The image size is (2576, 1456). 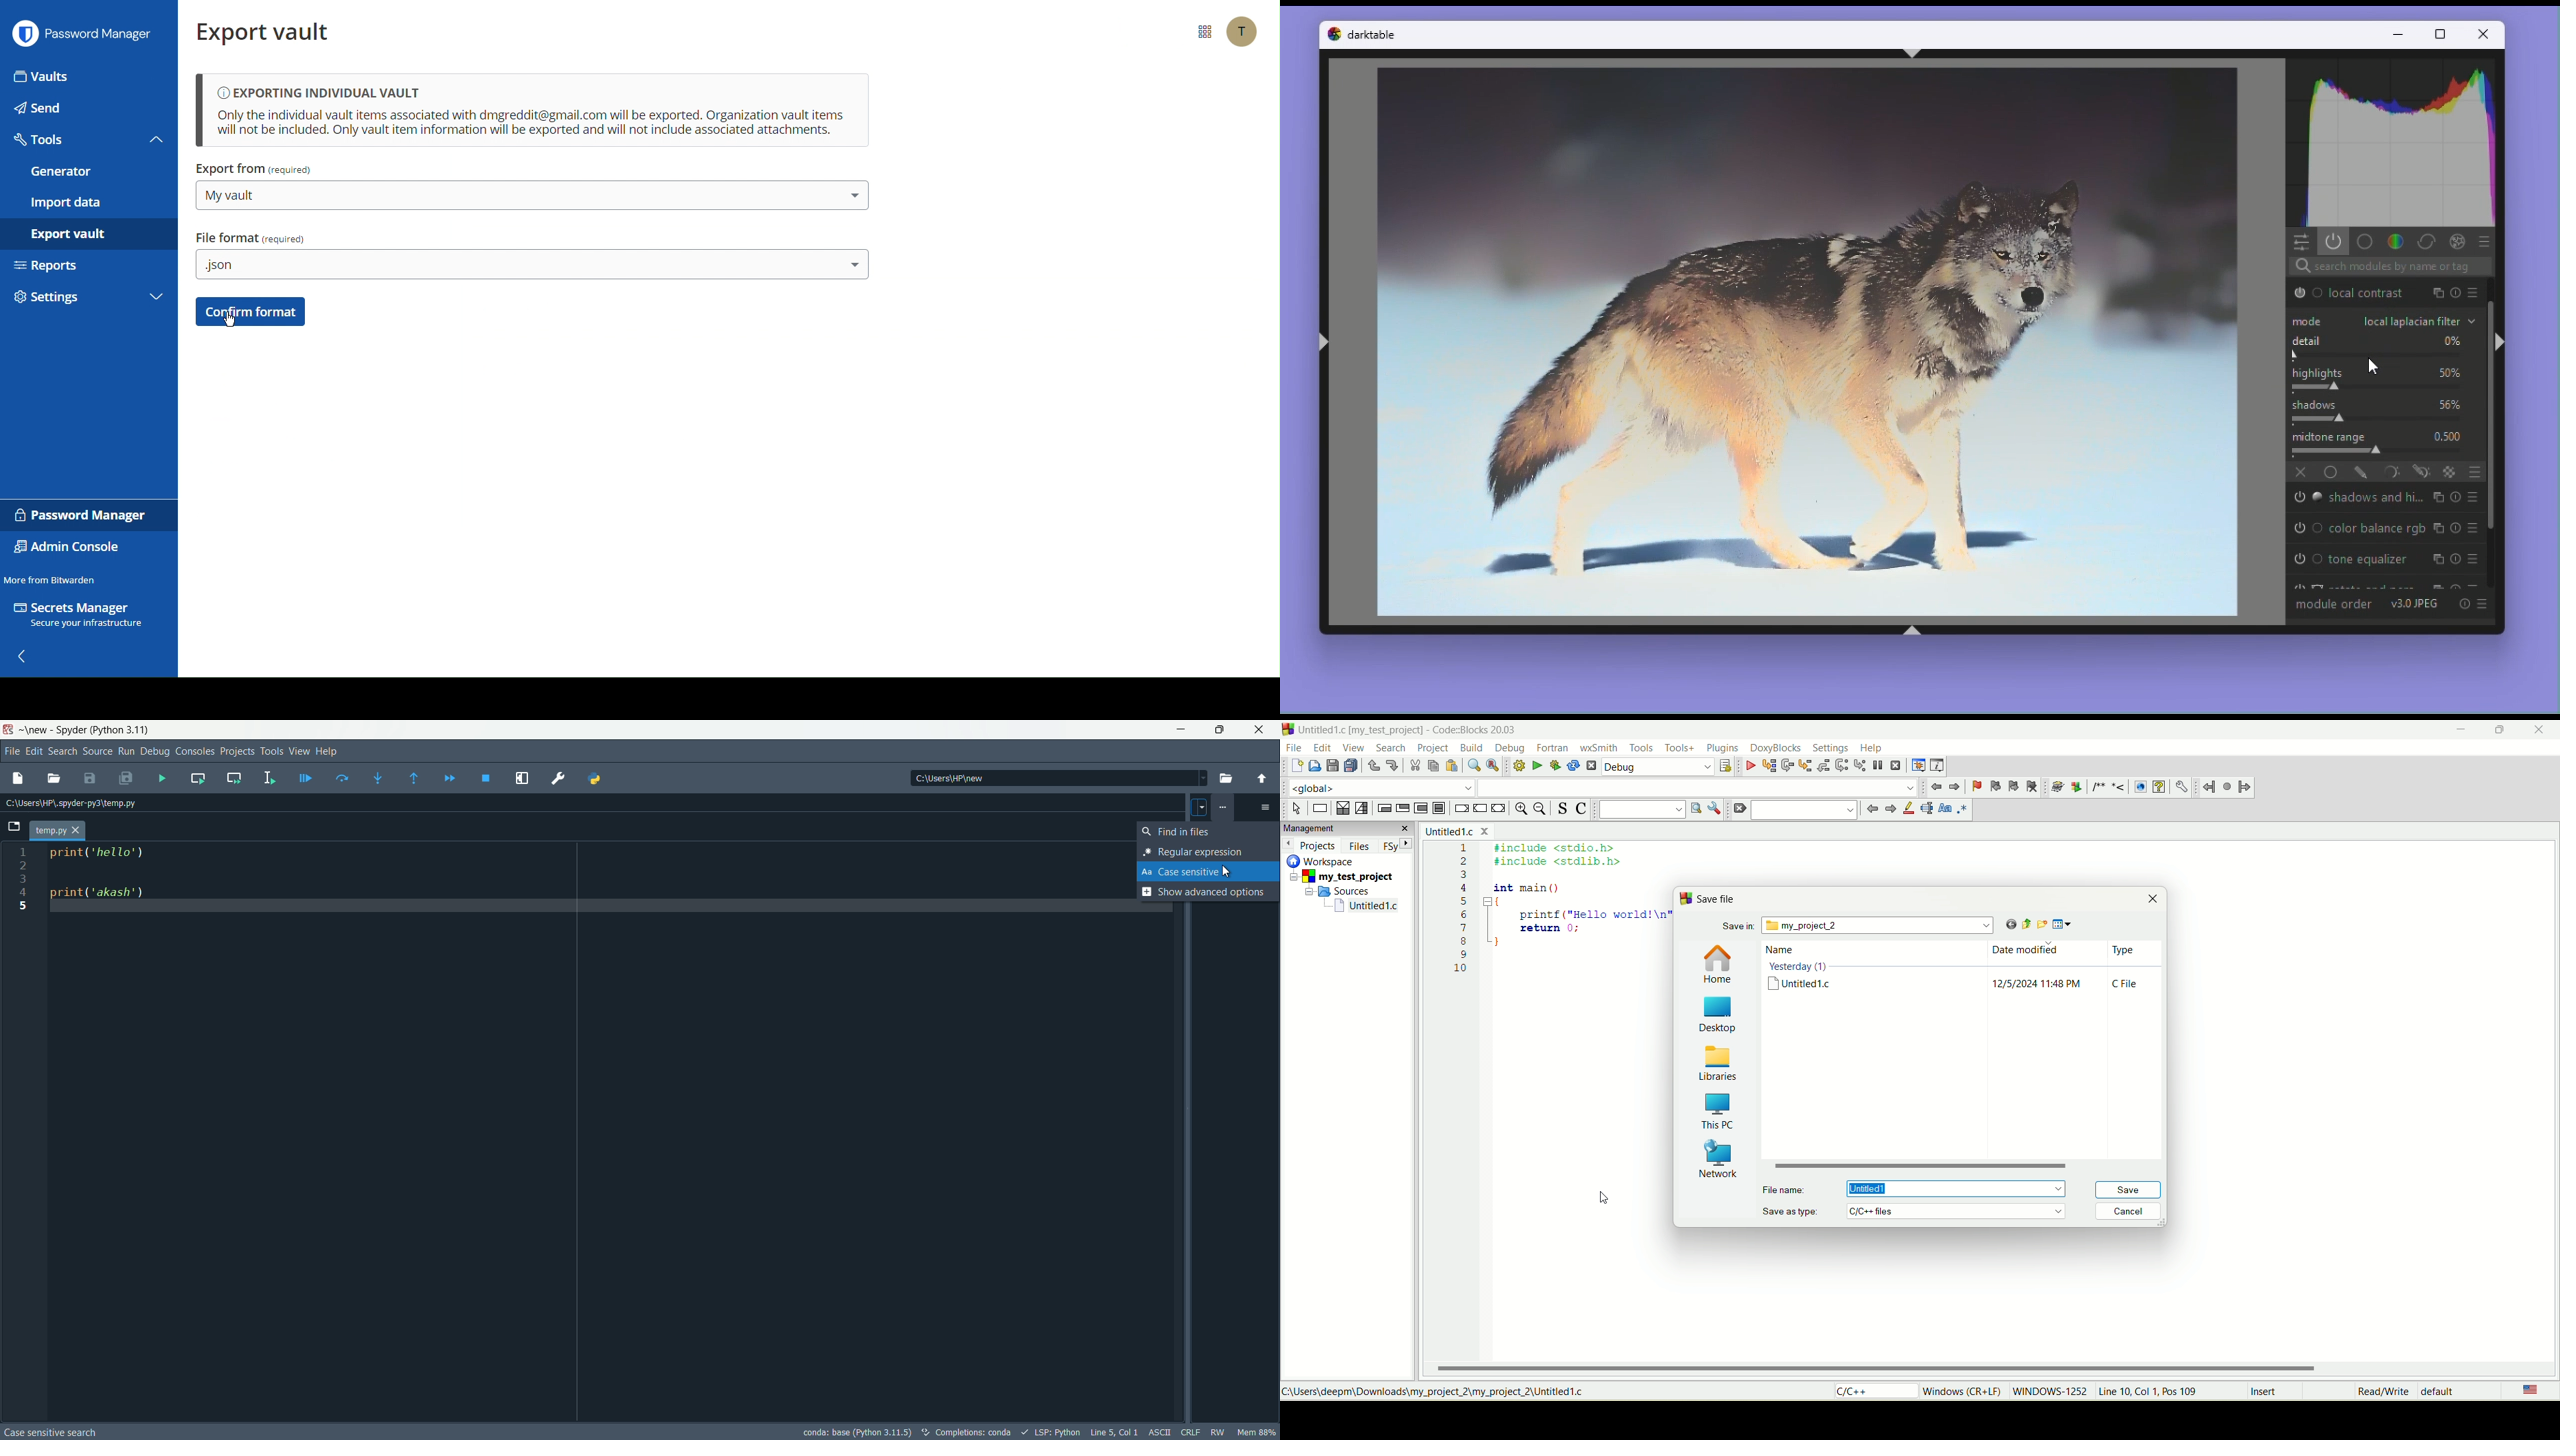 What do you see at coordinates (1422, 809) in the screenshot?
I see `counting loop` at bounding box center [1422, 809].